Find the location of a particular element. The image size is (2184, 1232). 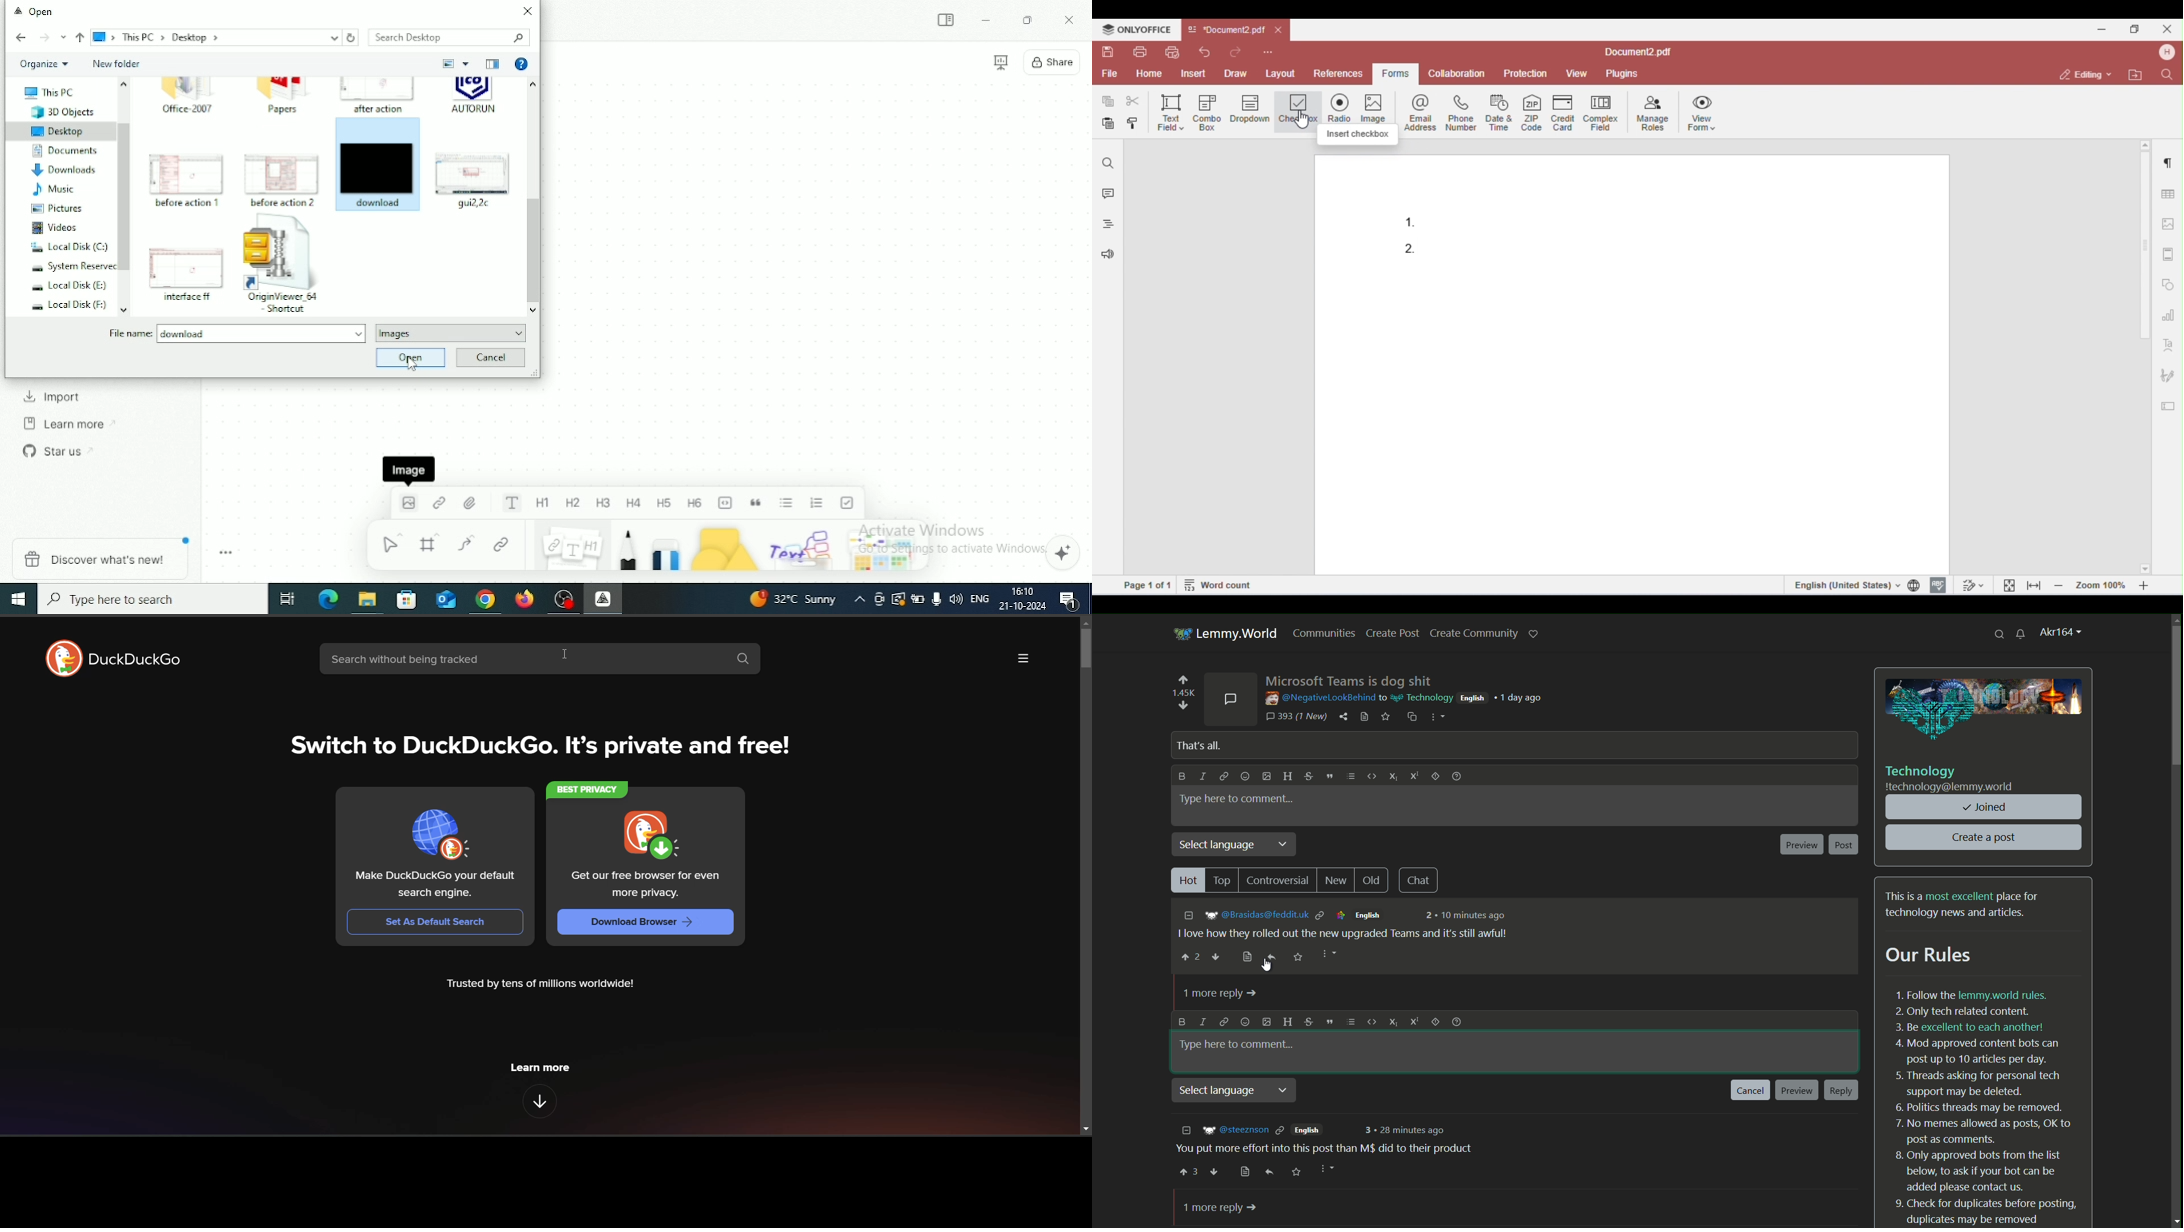

Link is located at coordinates (502, 546).